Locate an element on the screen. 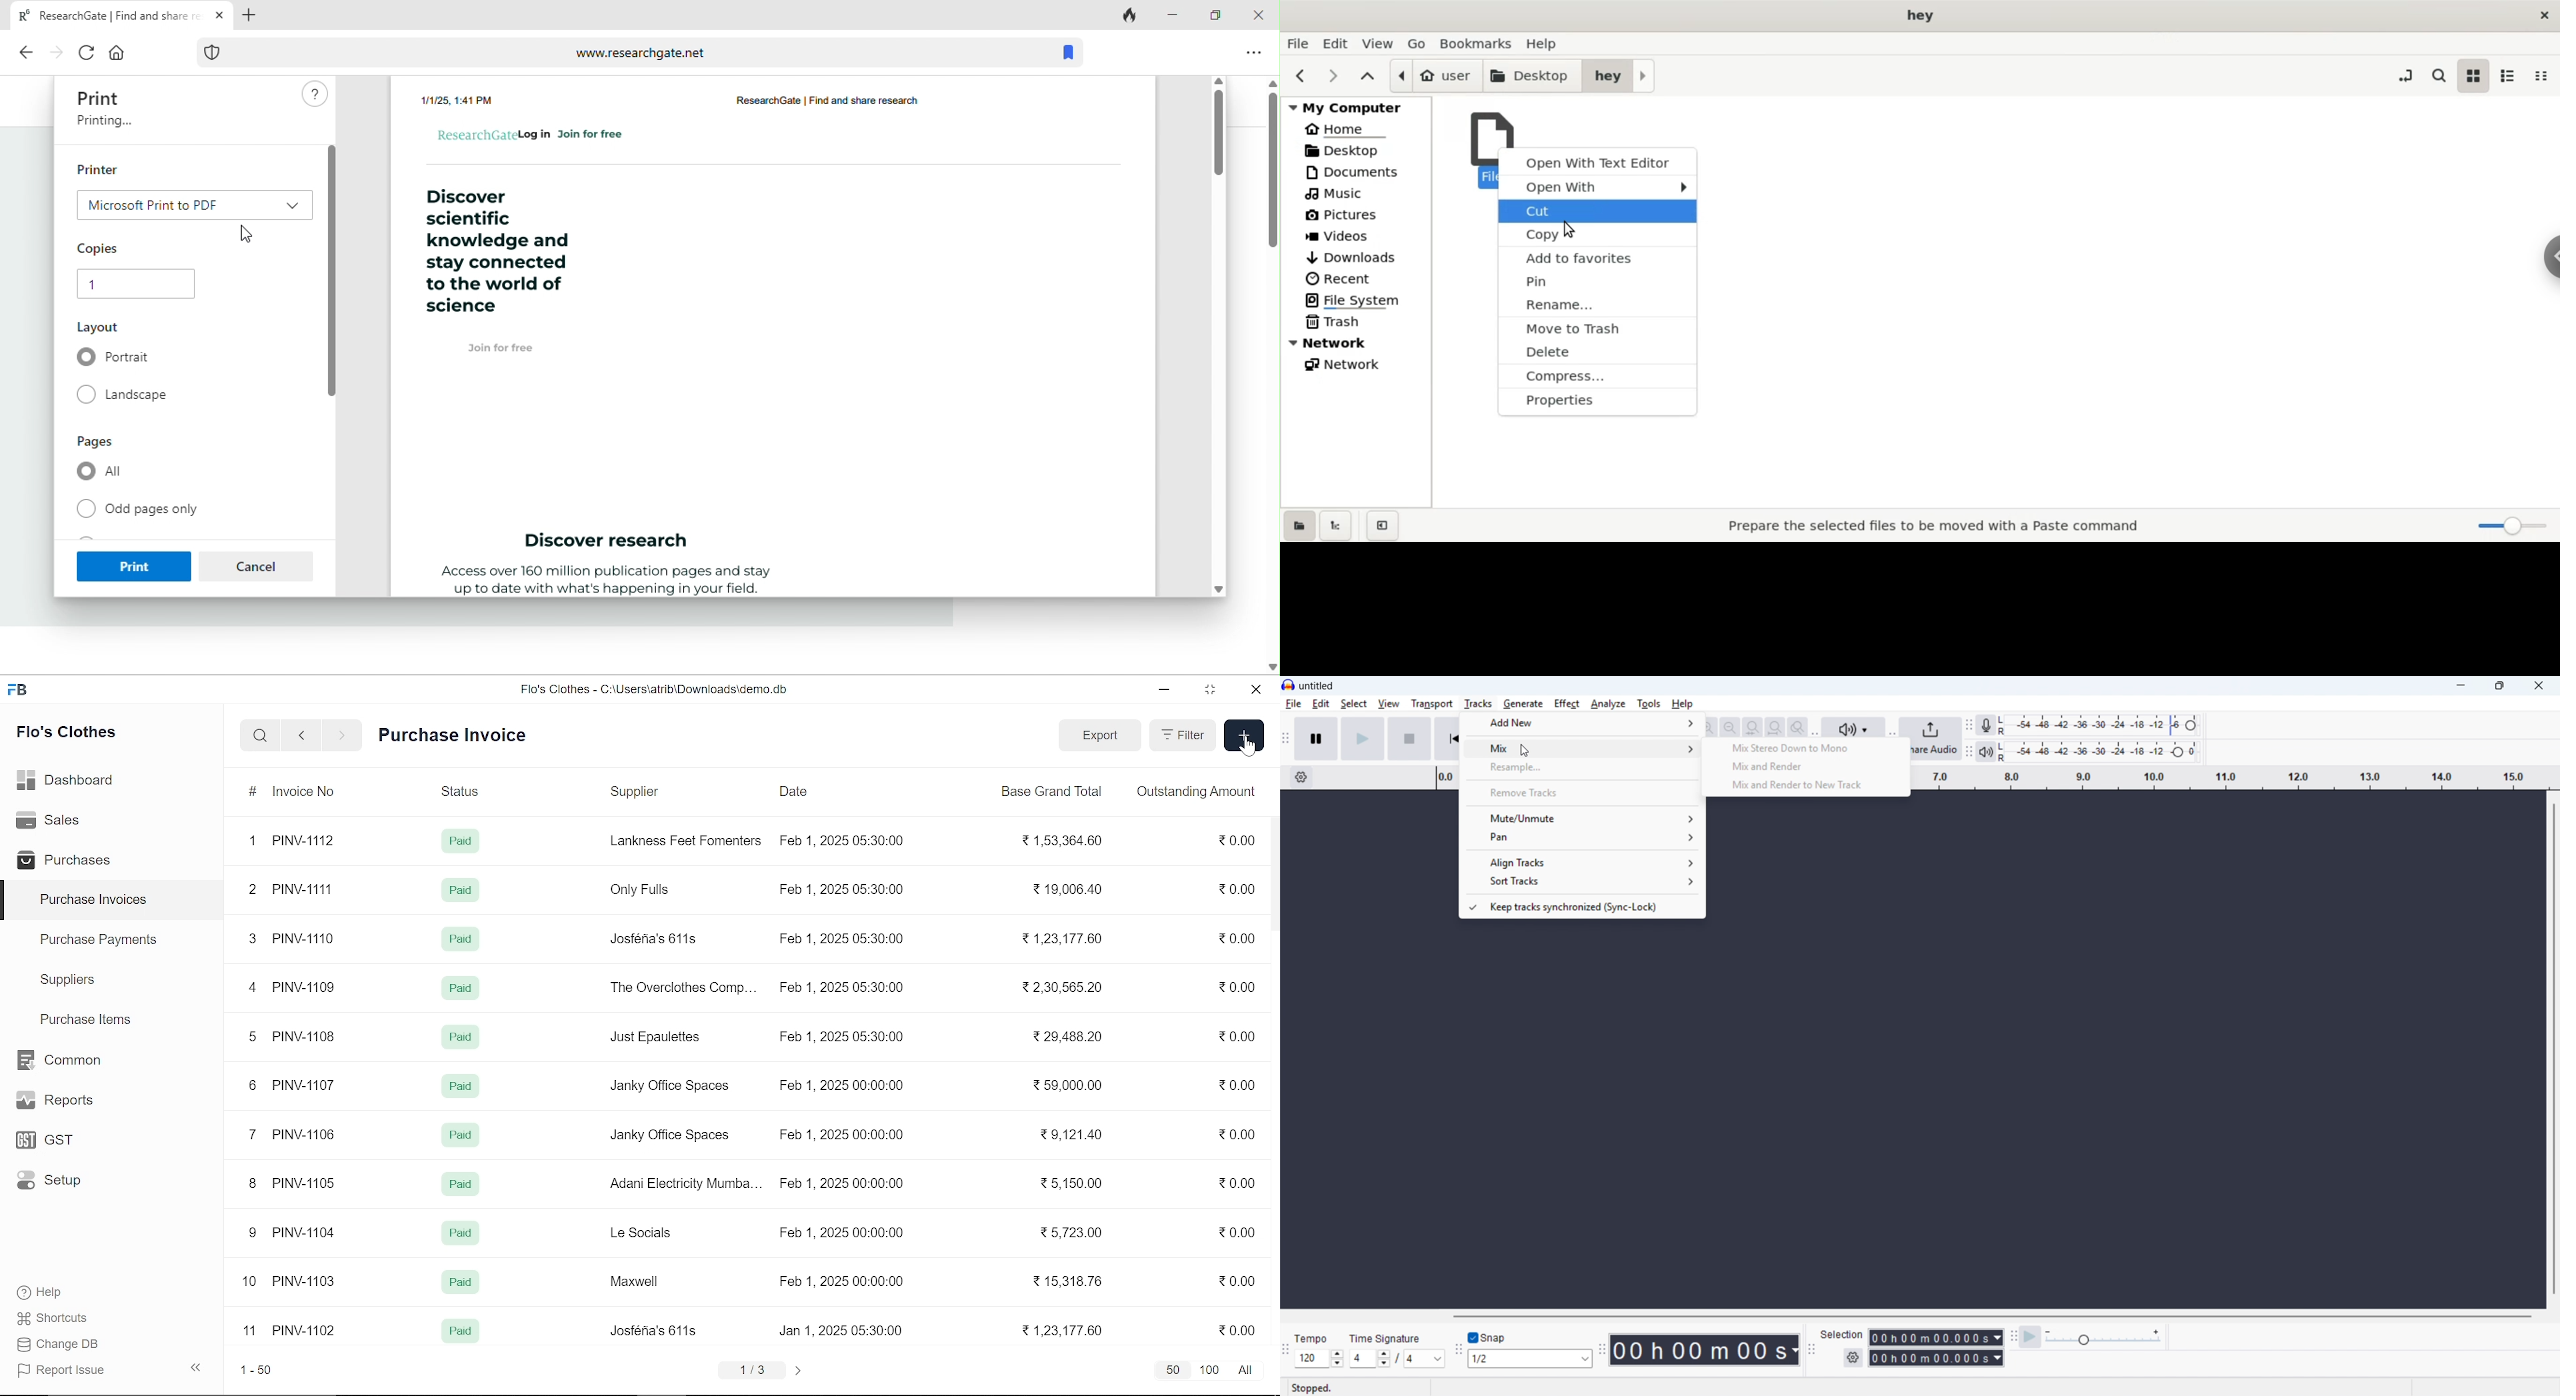 The height and width of the screenshot is (1400, 2576). time signature toolbar is located at coordinates (1287, 1349).